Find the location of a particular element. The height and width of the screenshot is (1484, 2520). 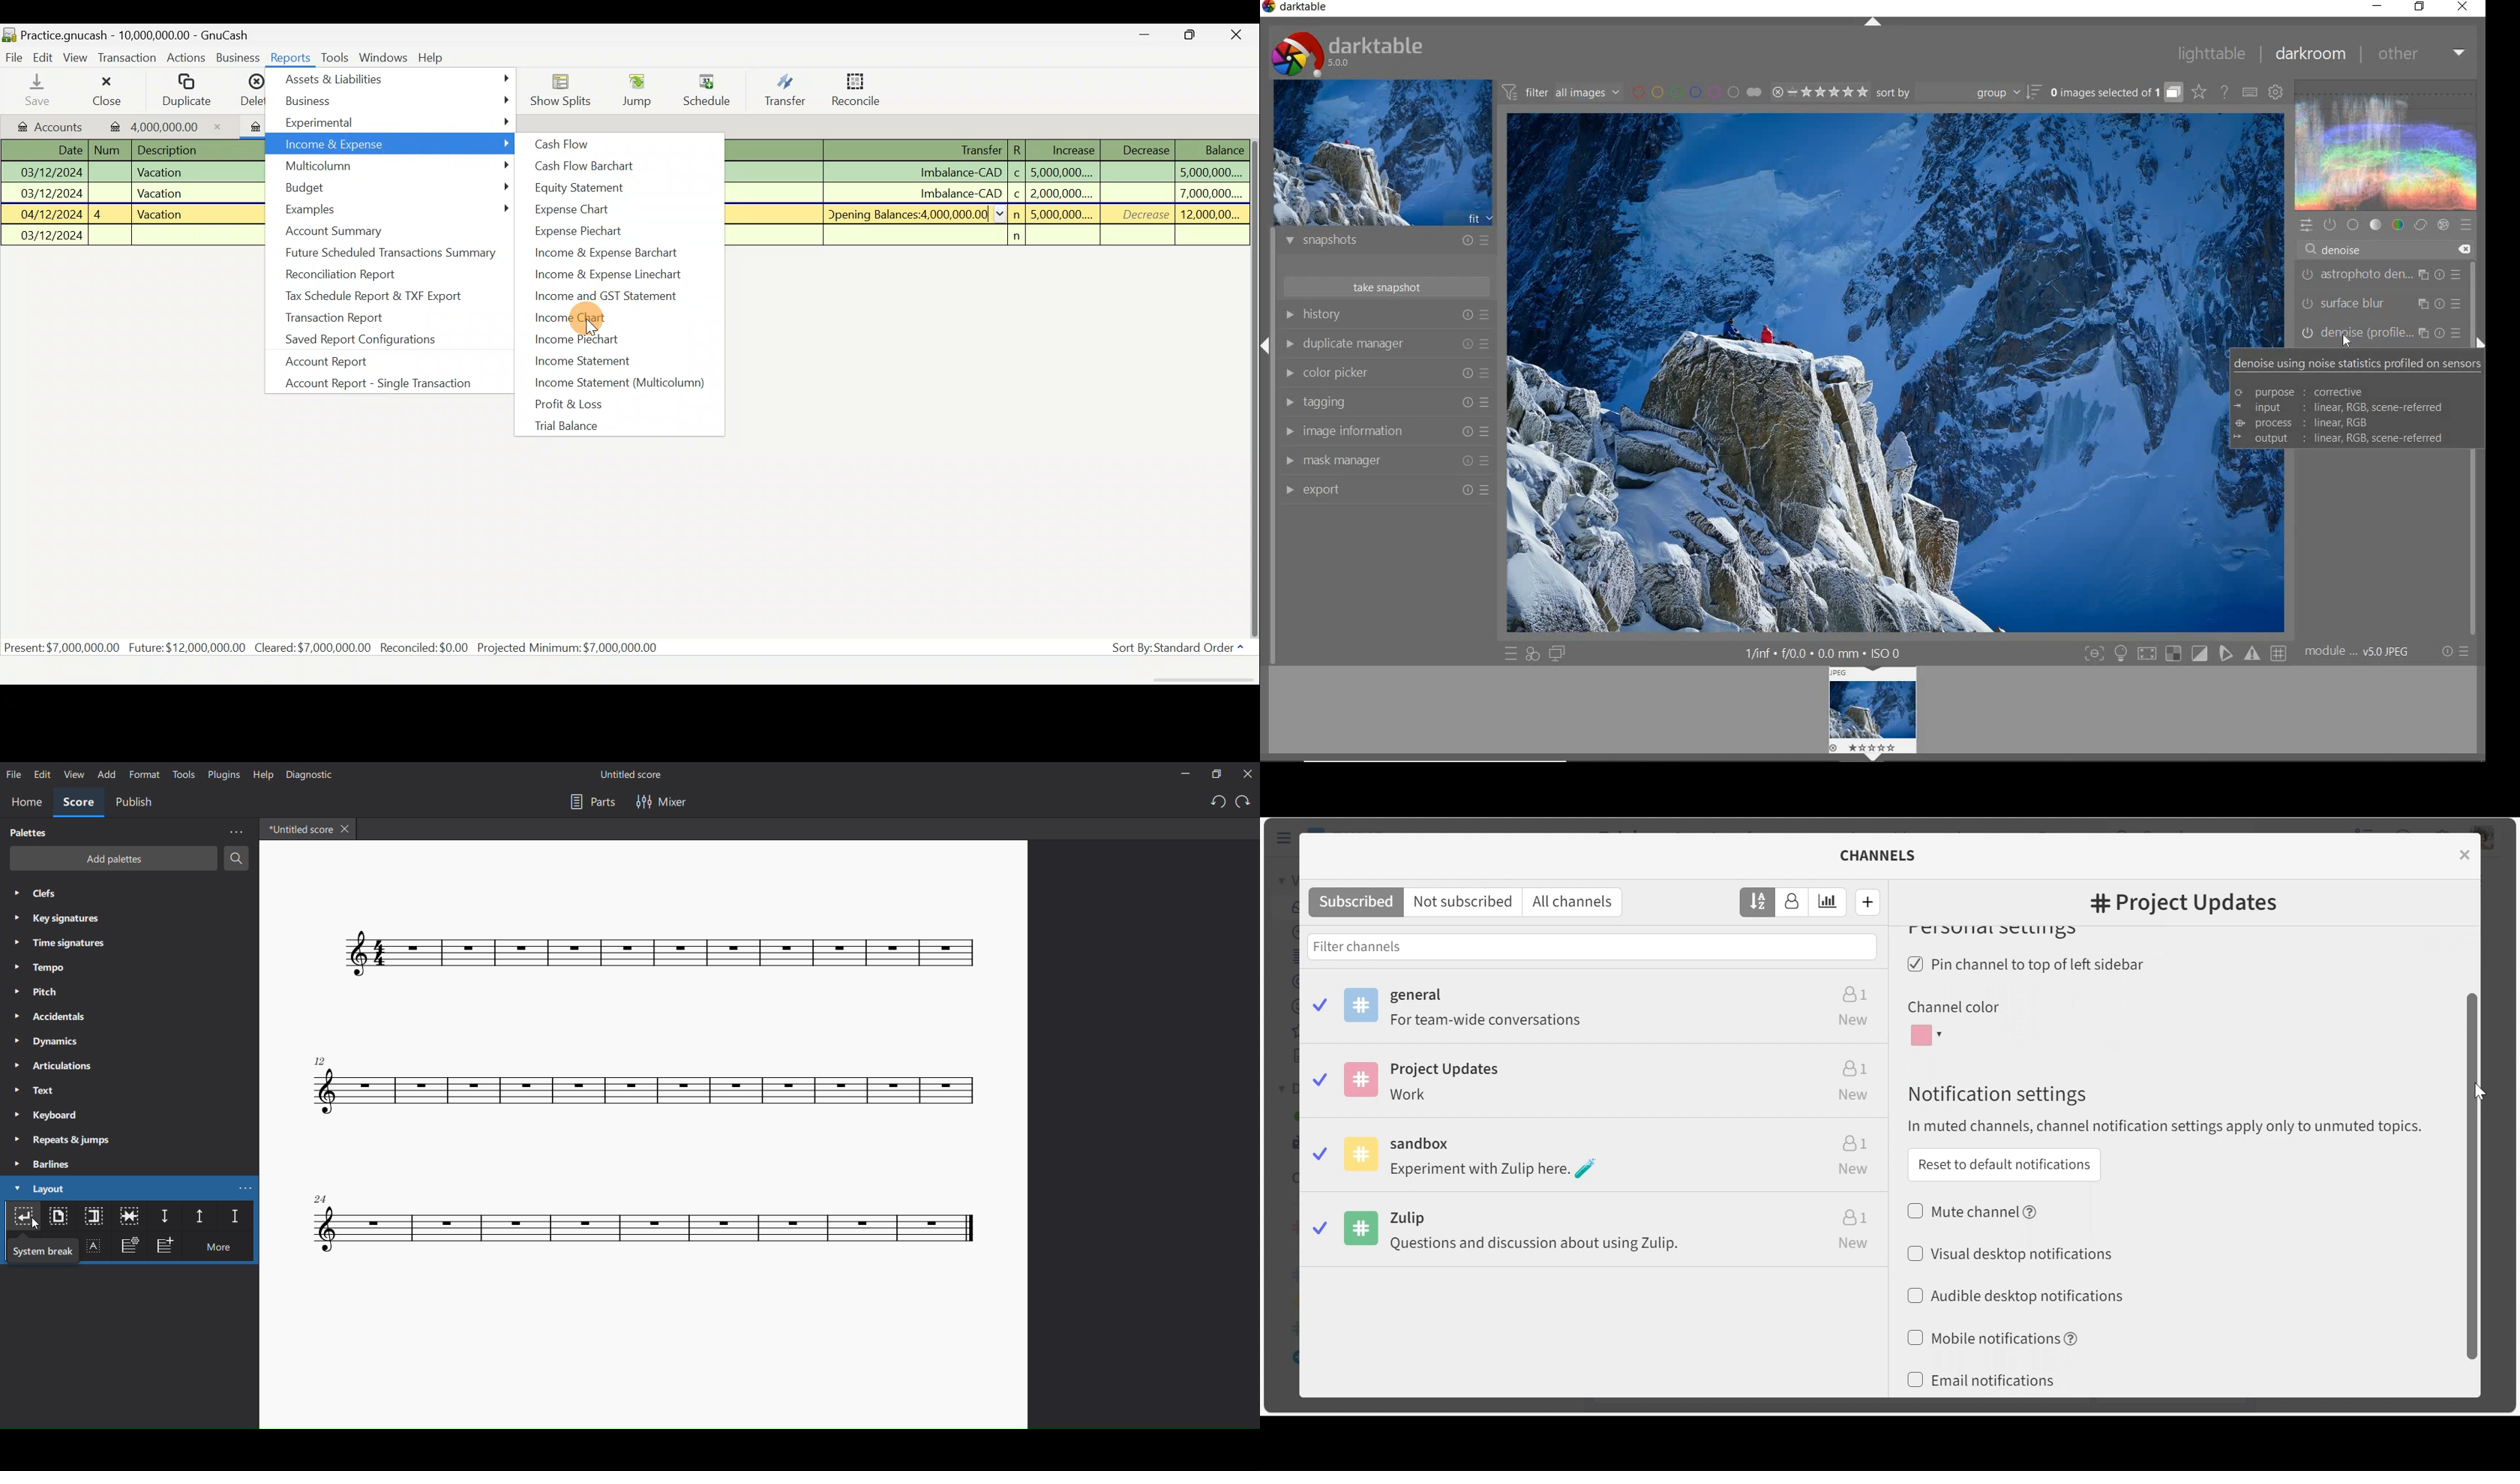

take snapshot is located at coordinates (1389, 286).